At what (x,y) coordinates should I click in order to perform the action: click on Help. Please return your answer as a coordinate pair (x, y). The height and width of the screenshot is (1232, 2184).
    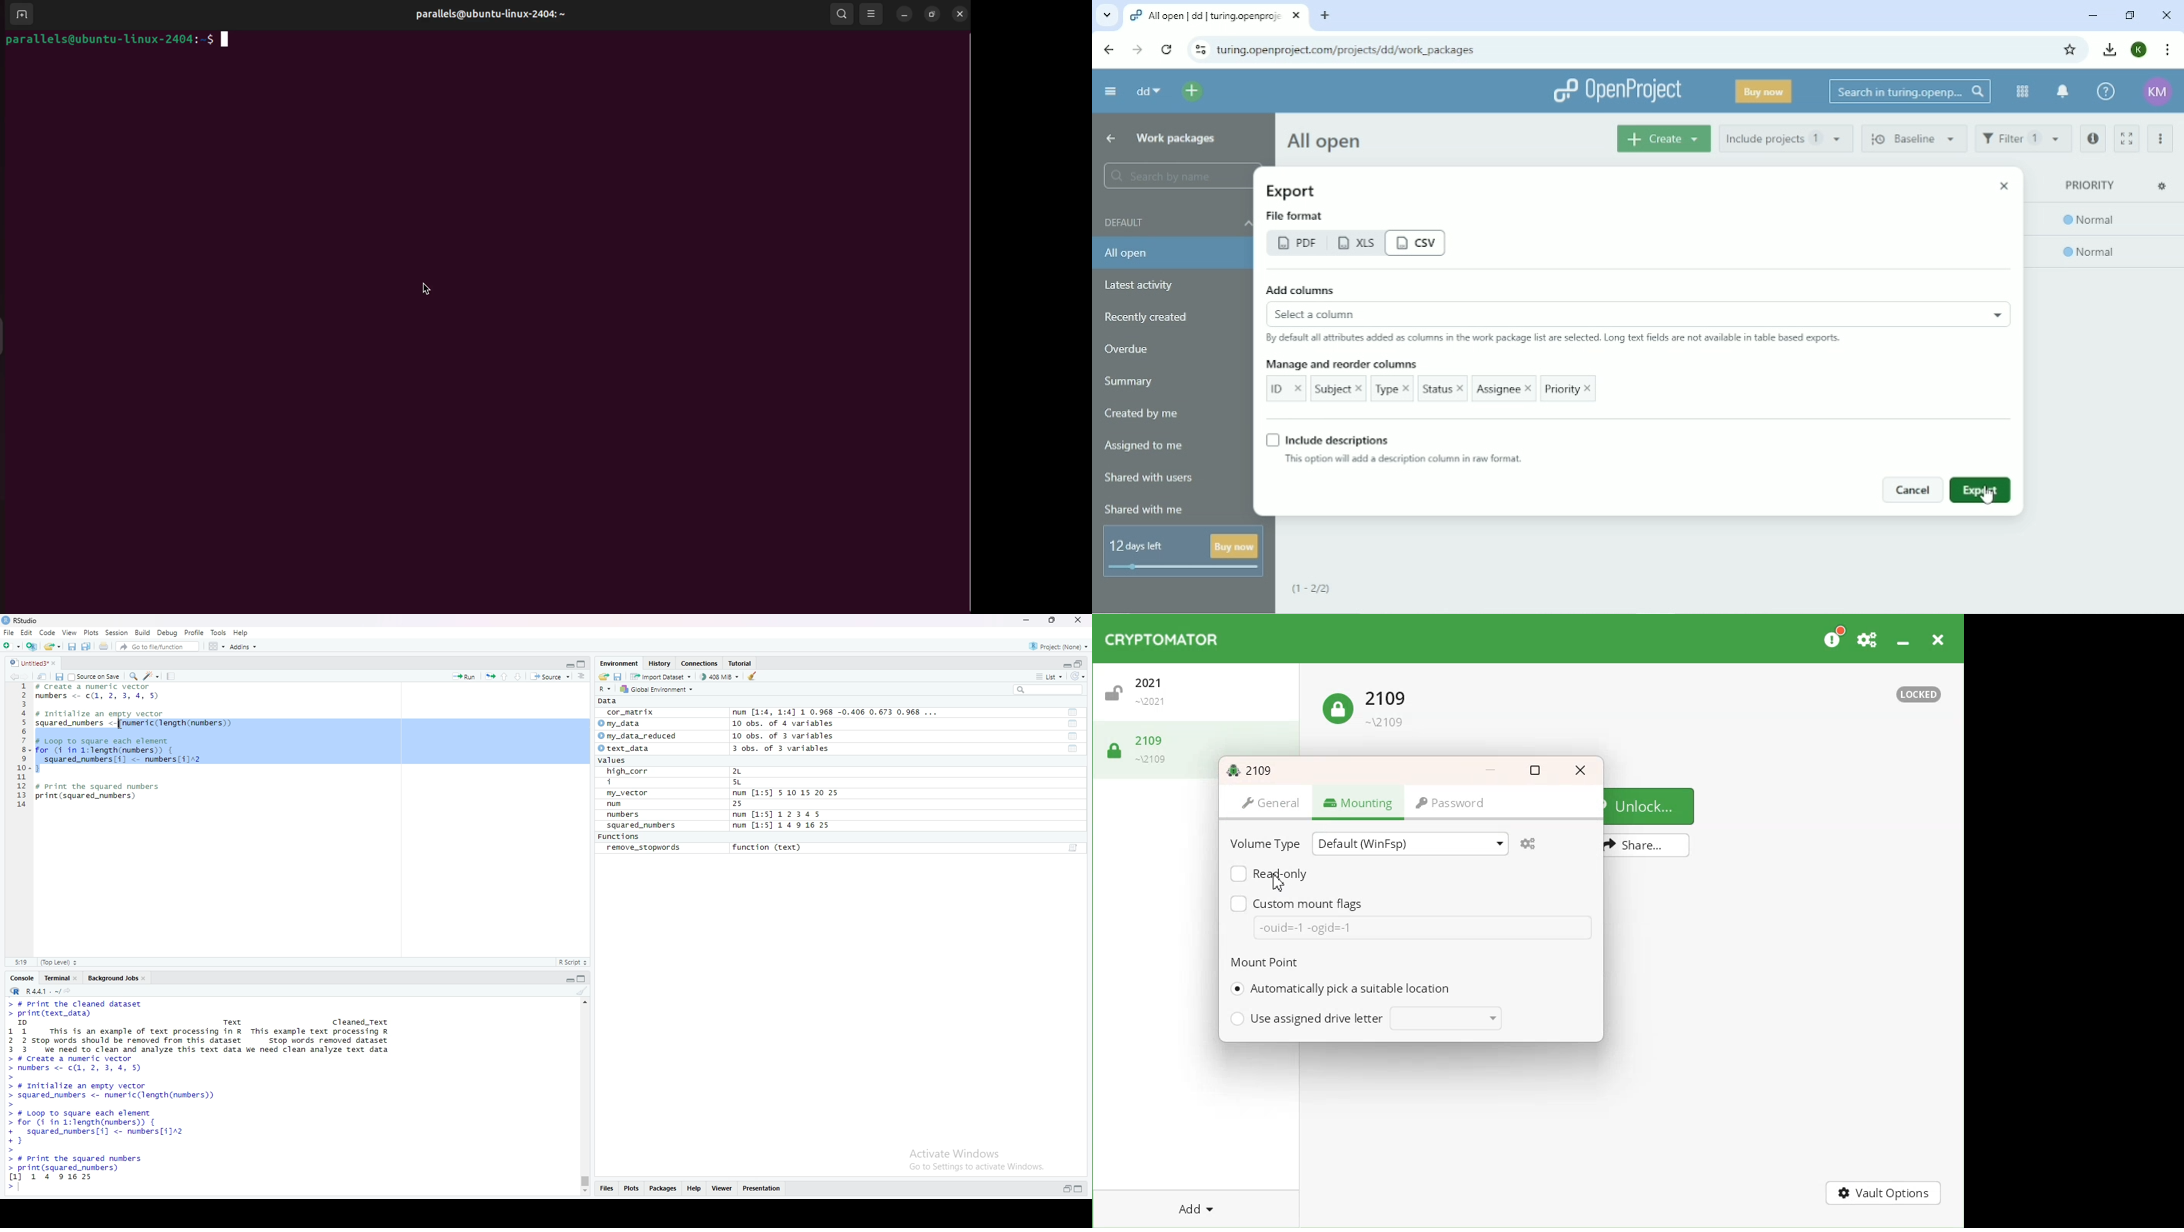
    Looking at the image, I should click on (241, 632).